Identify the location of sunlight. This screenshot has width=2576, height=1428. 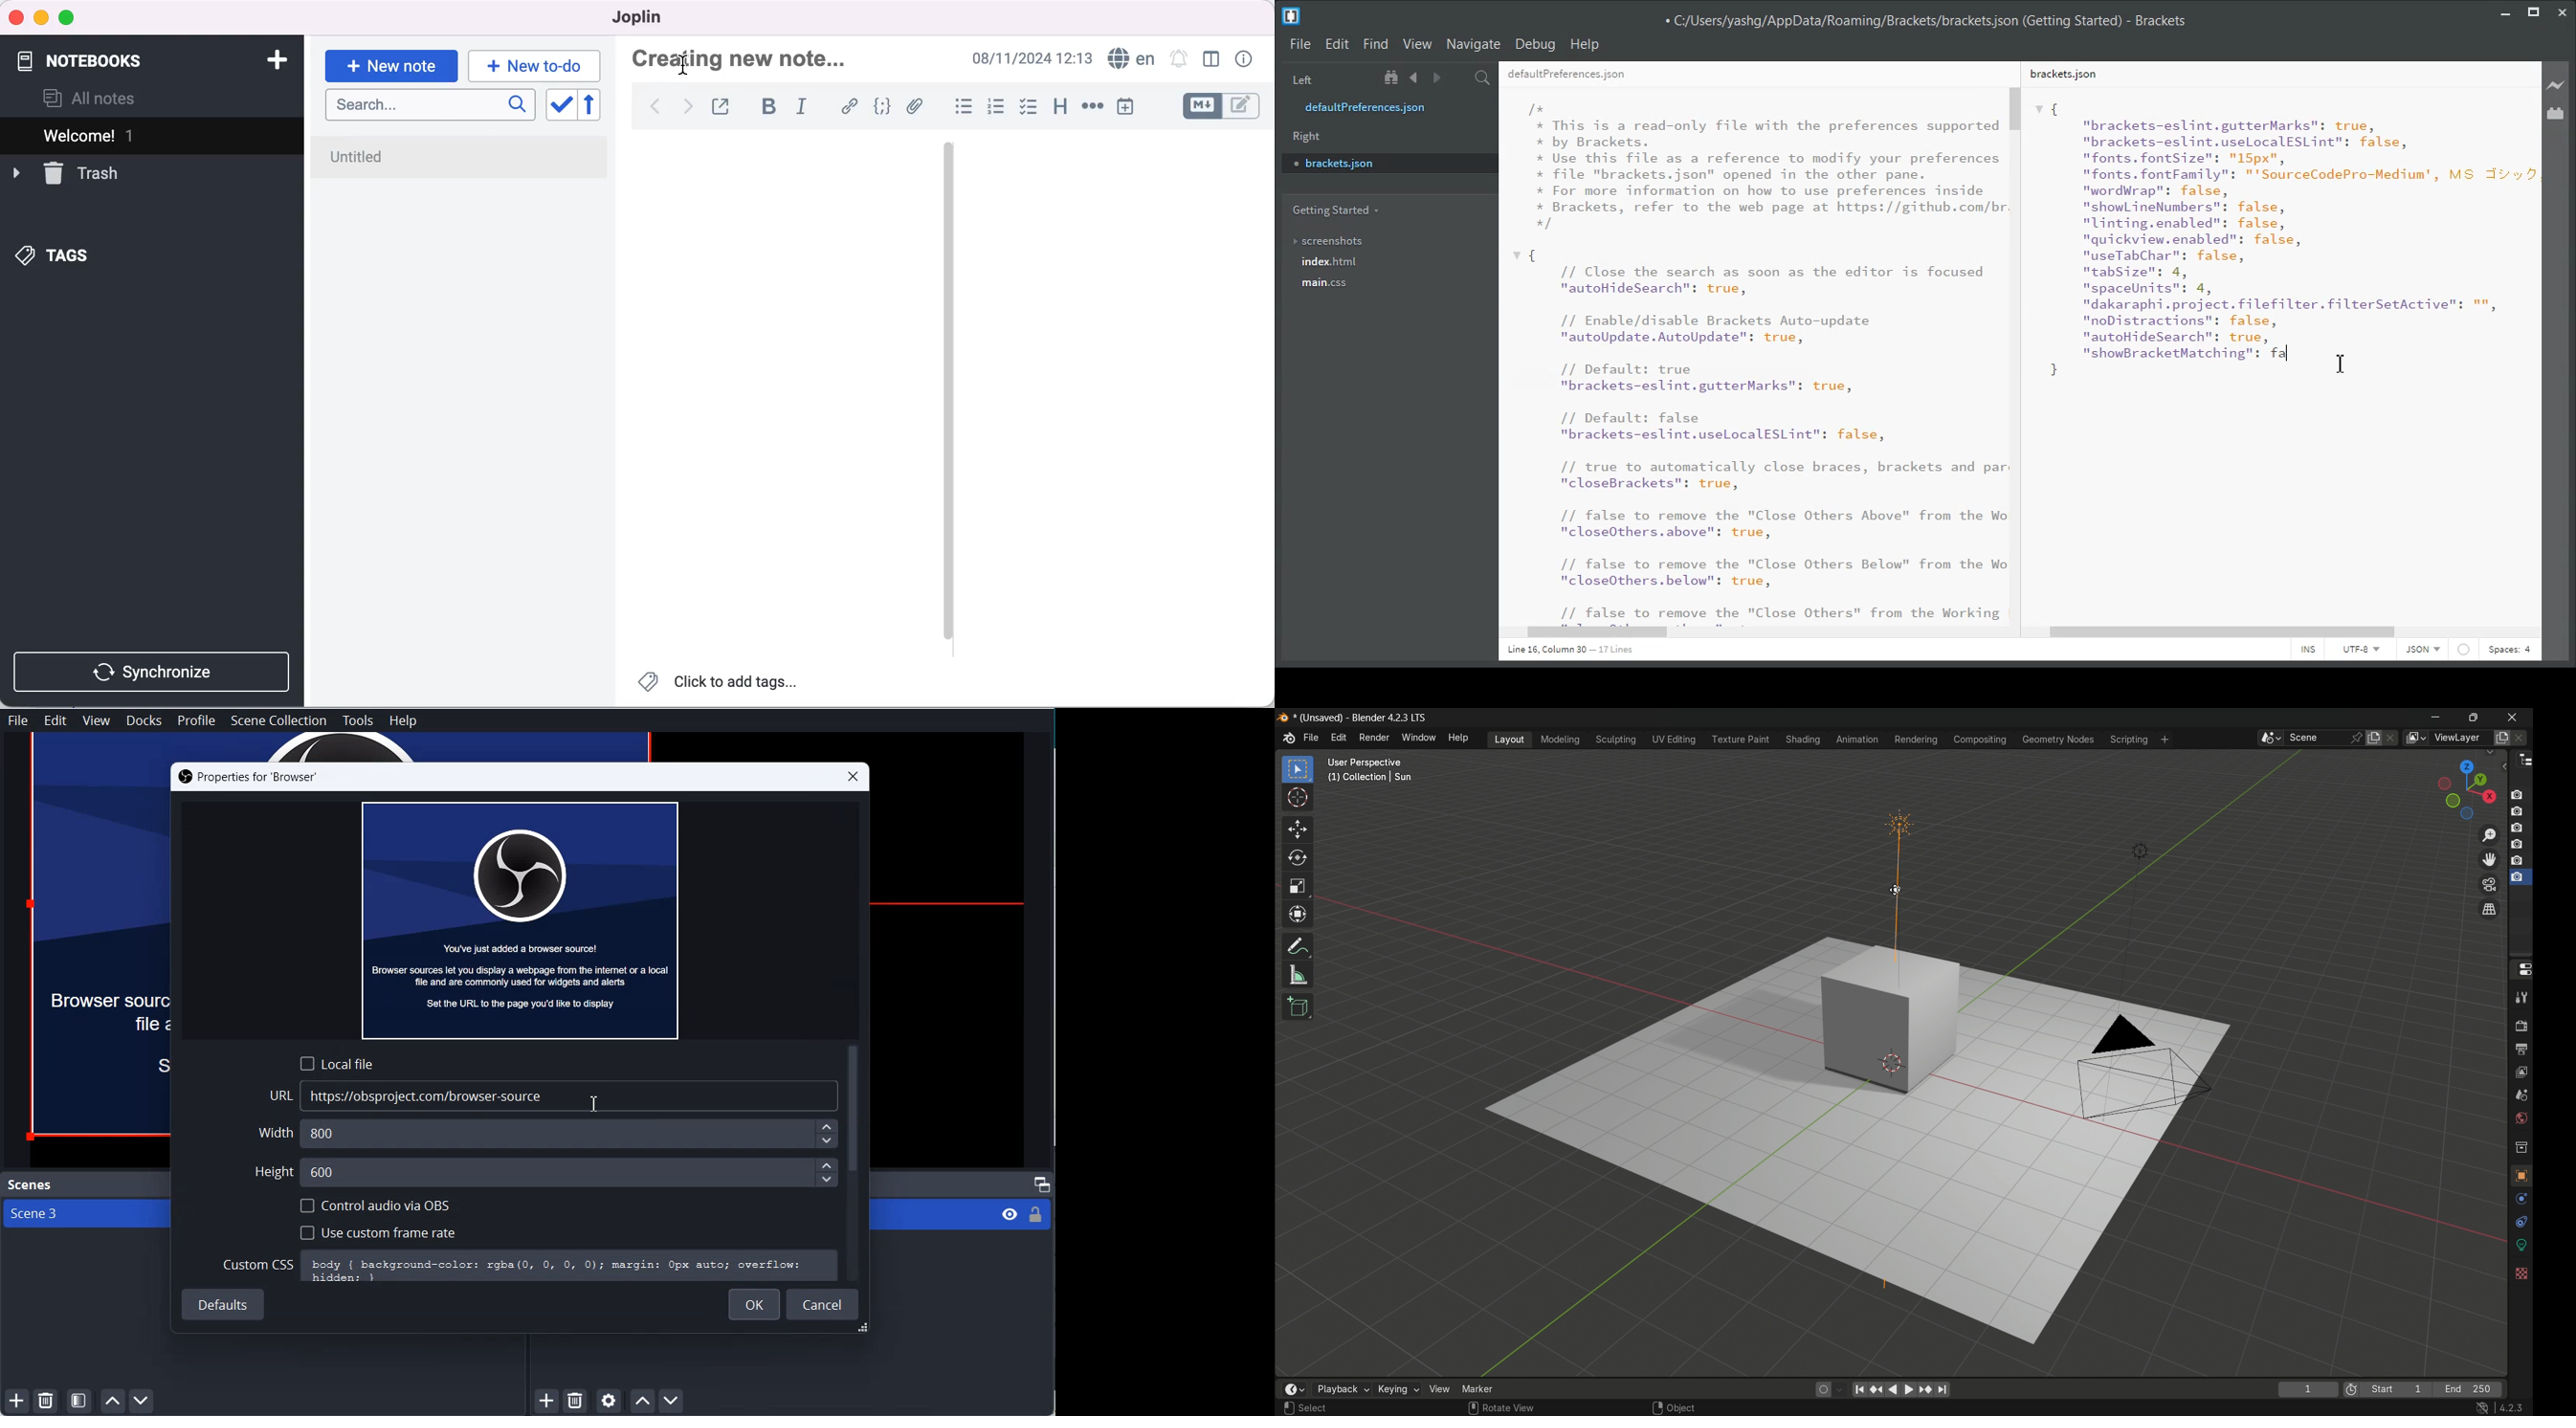
(1899, 874).